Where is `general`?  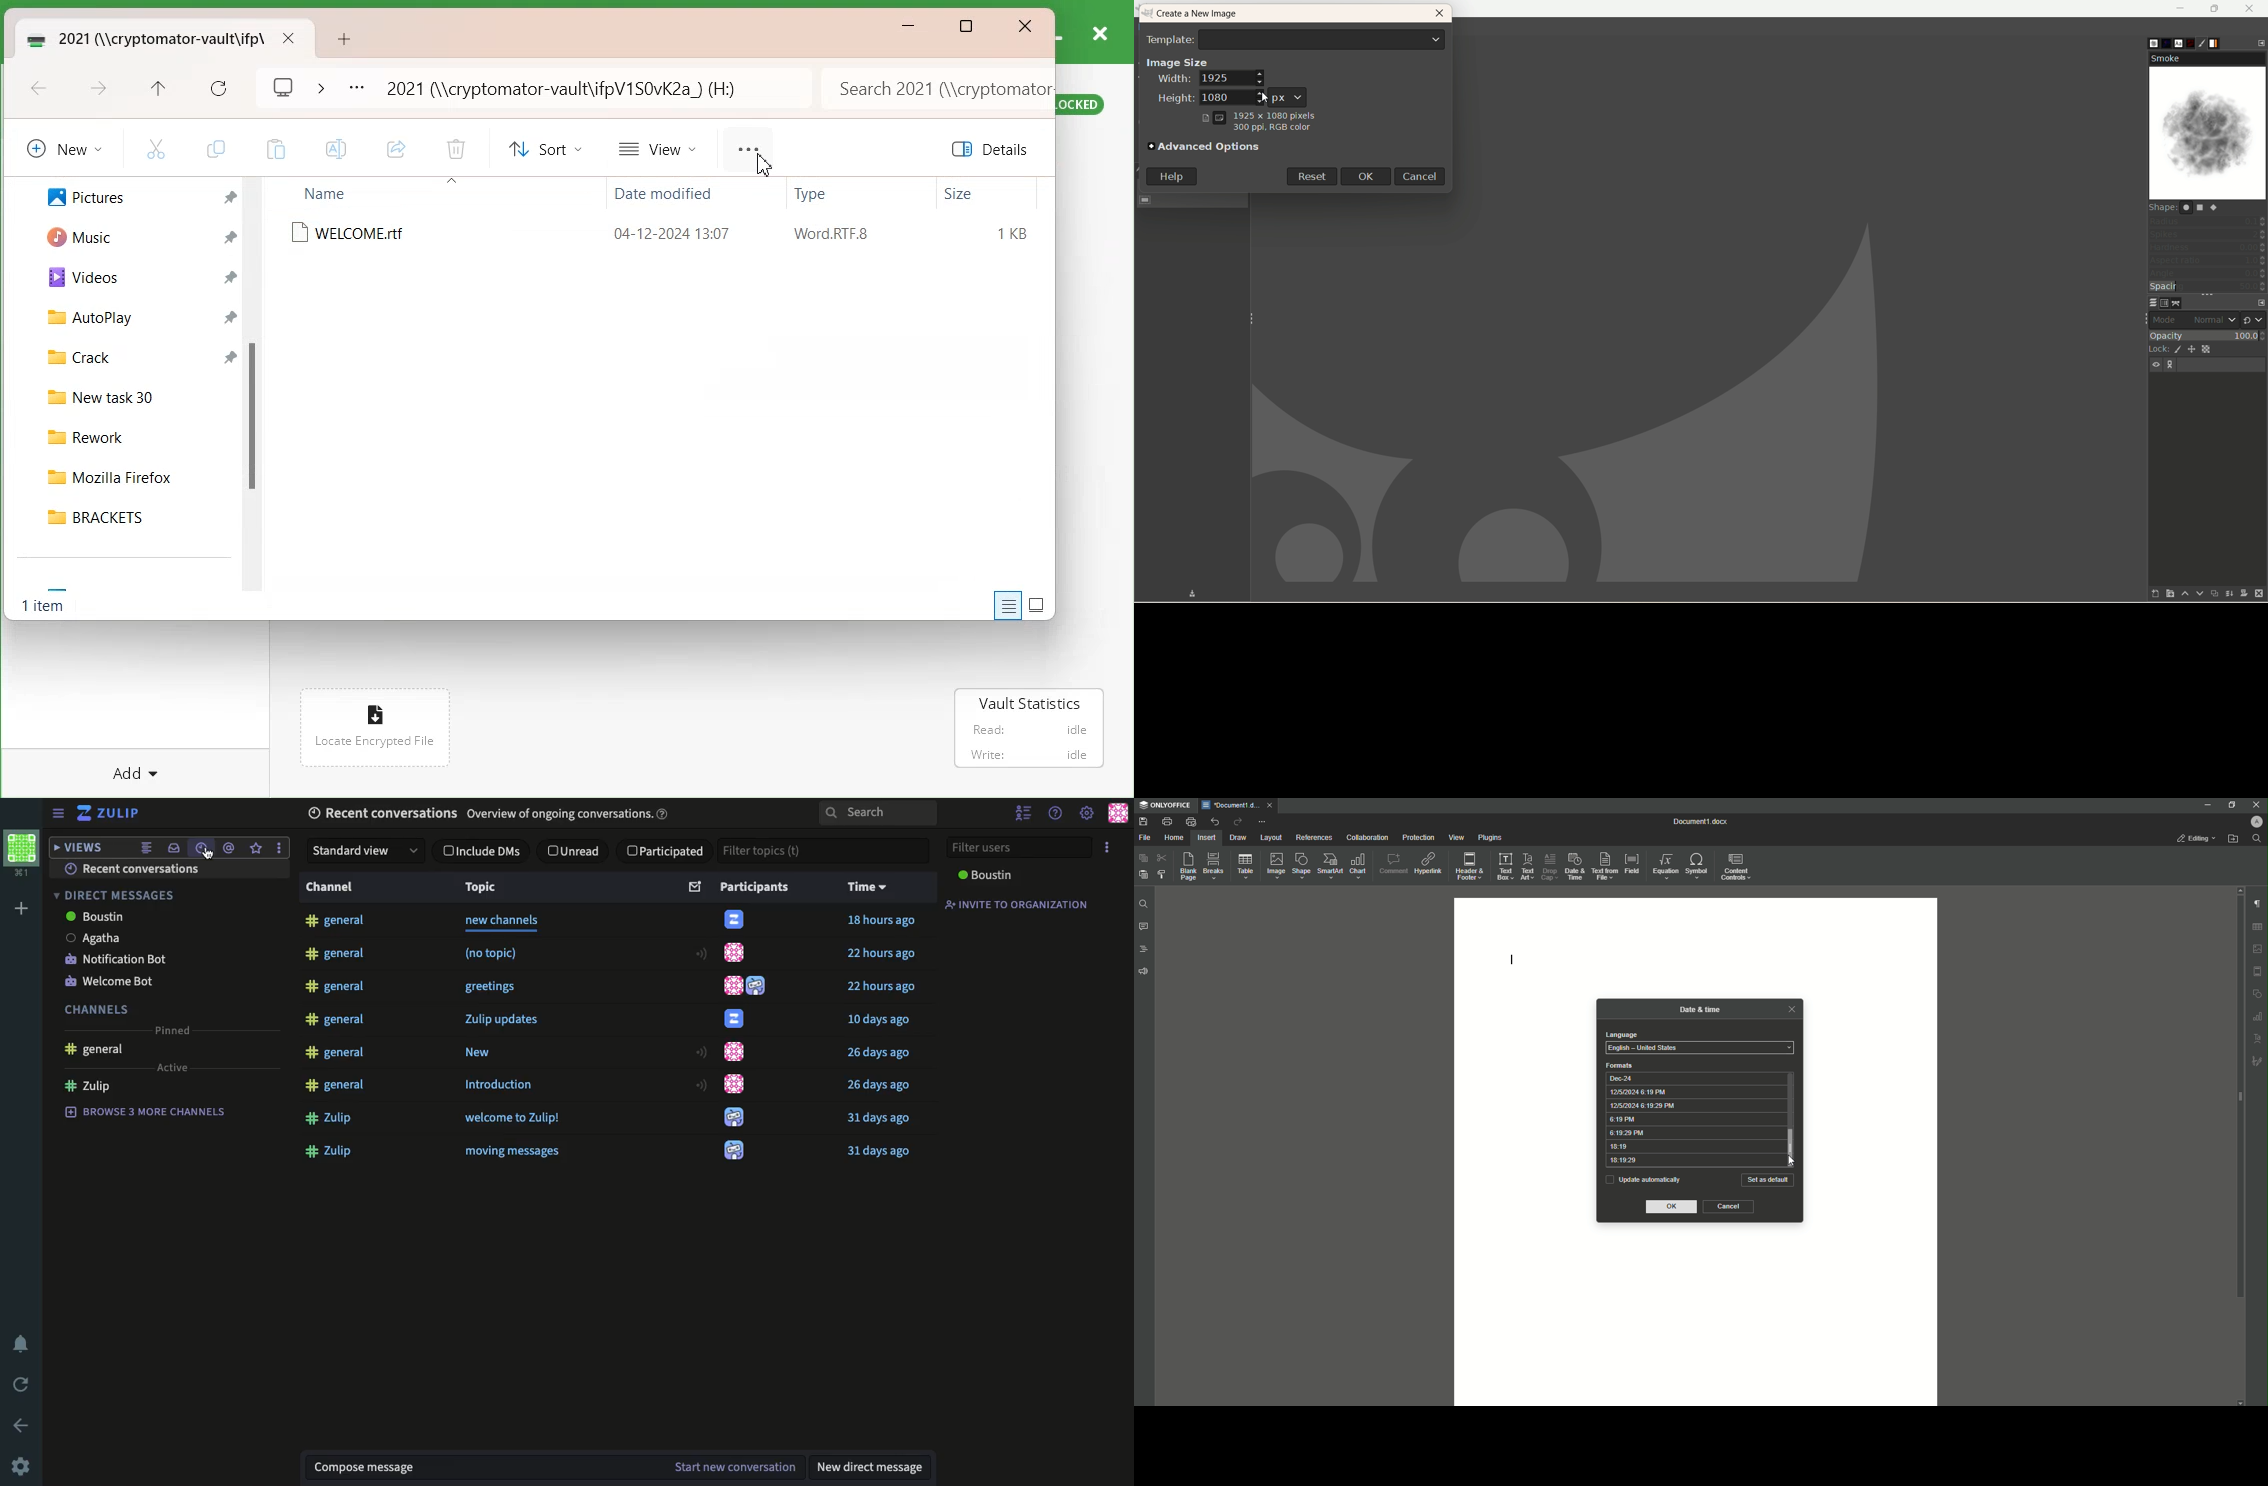 general is located at coordinates (339, 1087).